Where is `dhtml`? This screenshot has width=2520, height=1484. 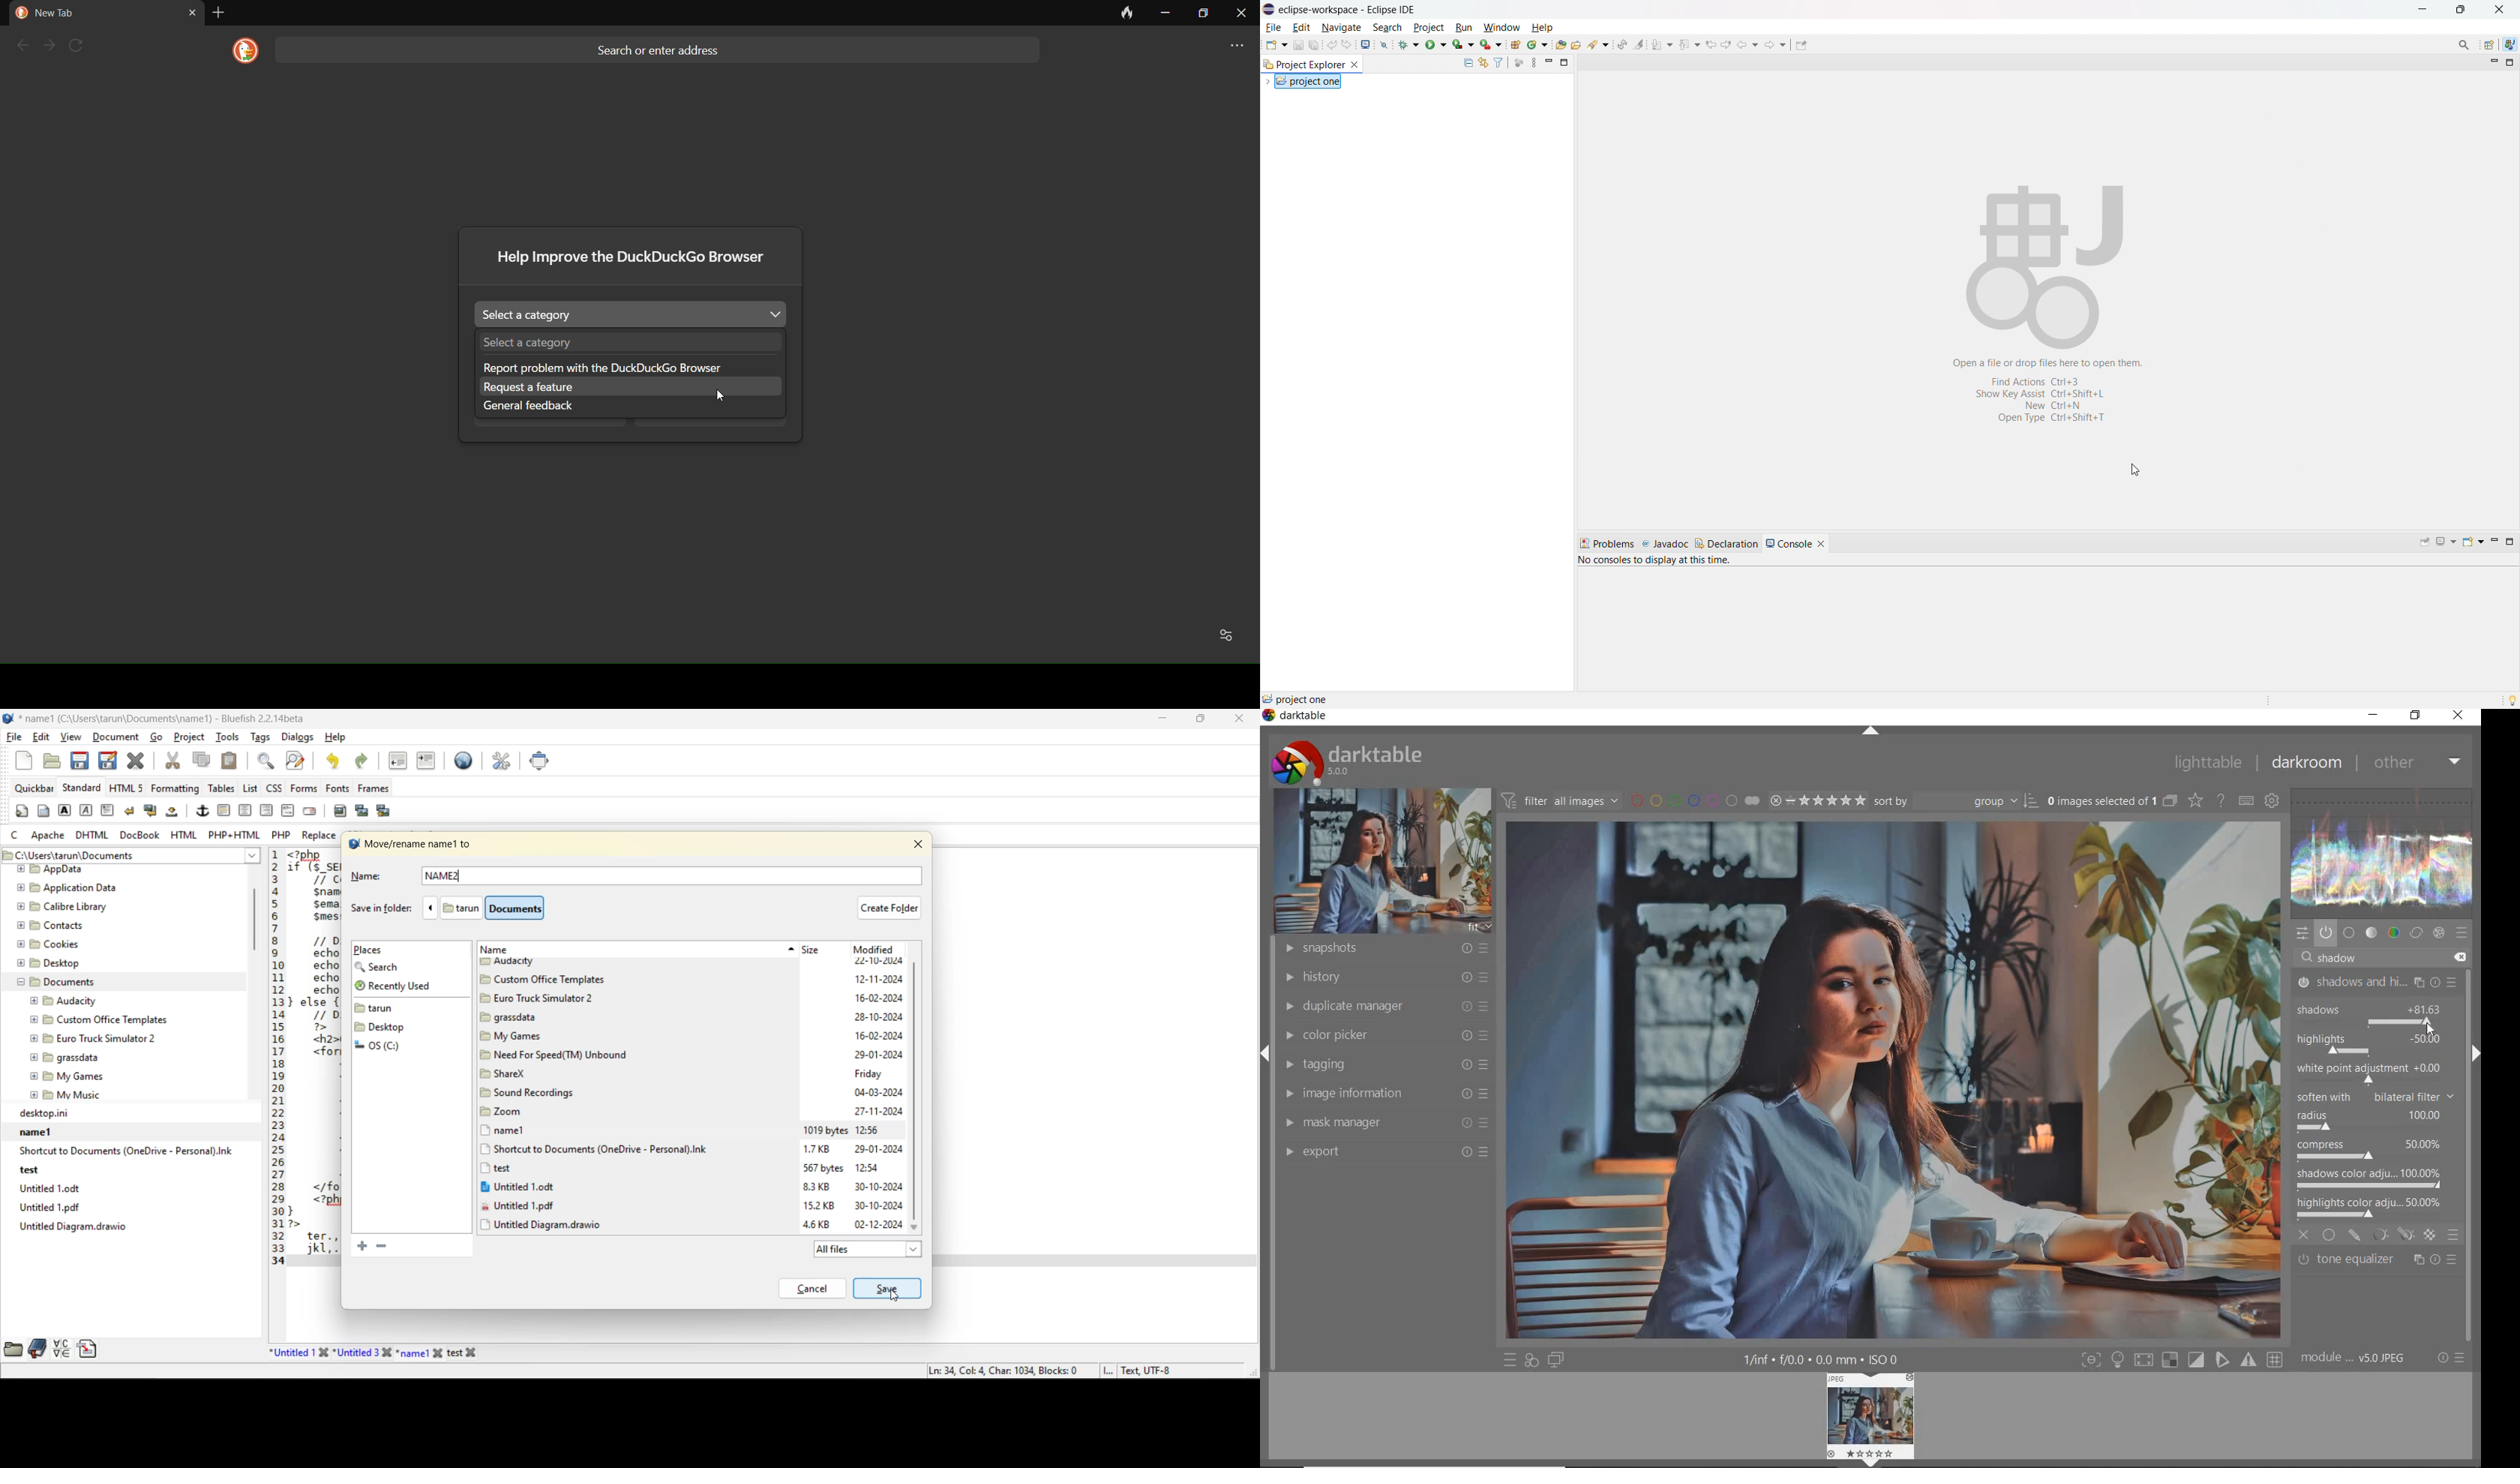 dhtml is located at coordinates (93, 836).